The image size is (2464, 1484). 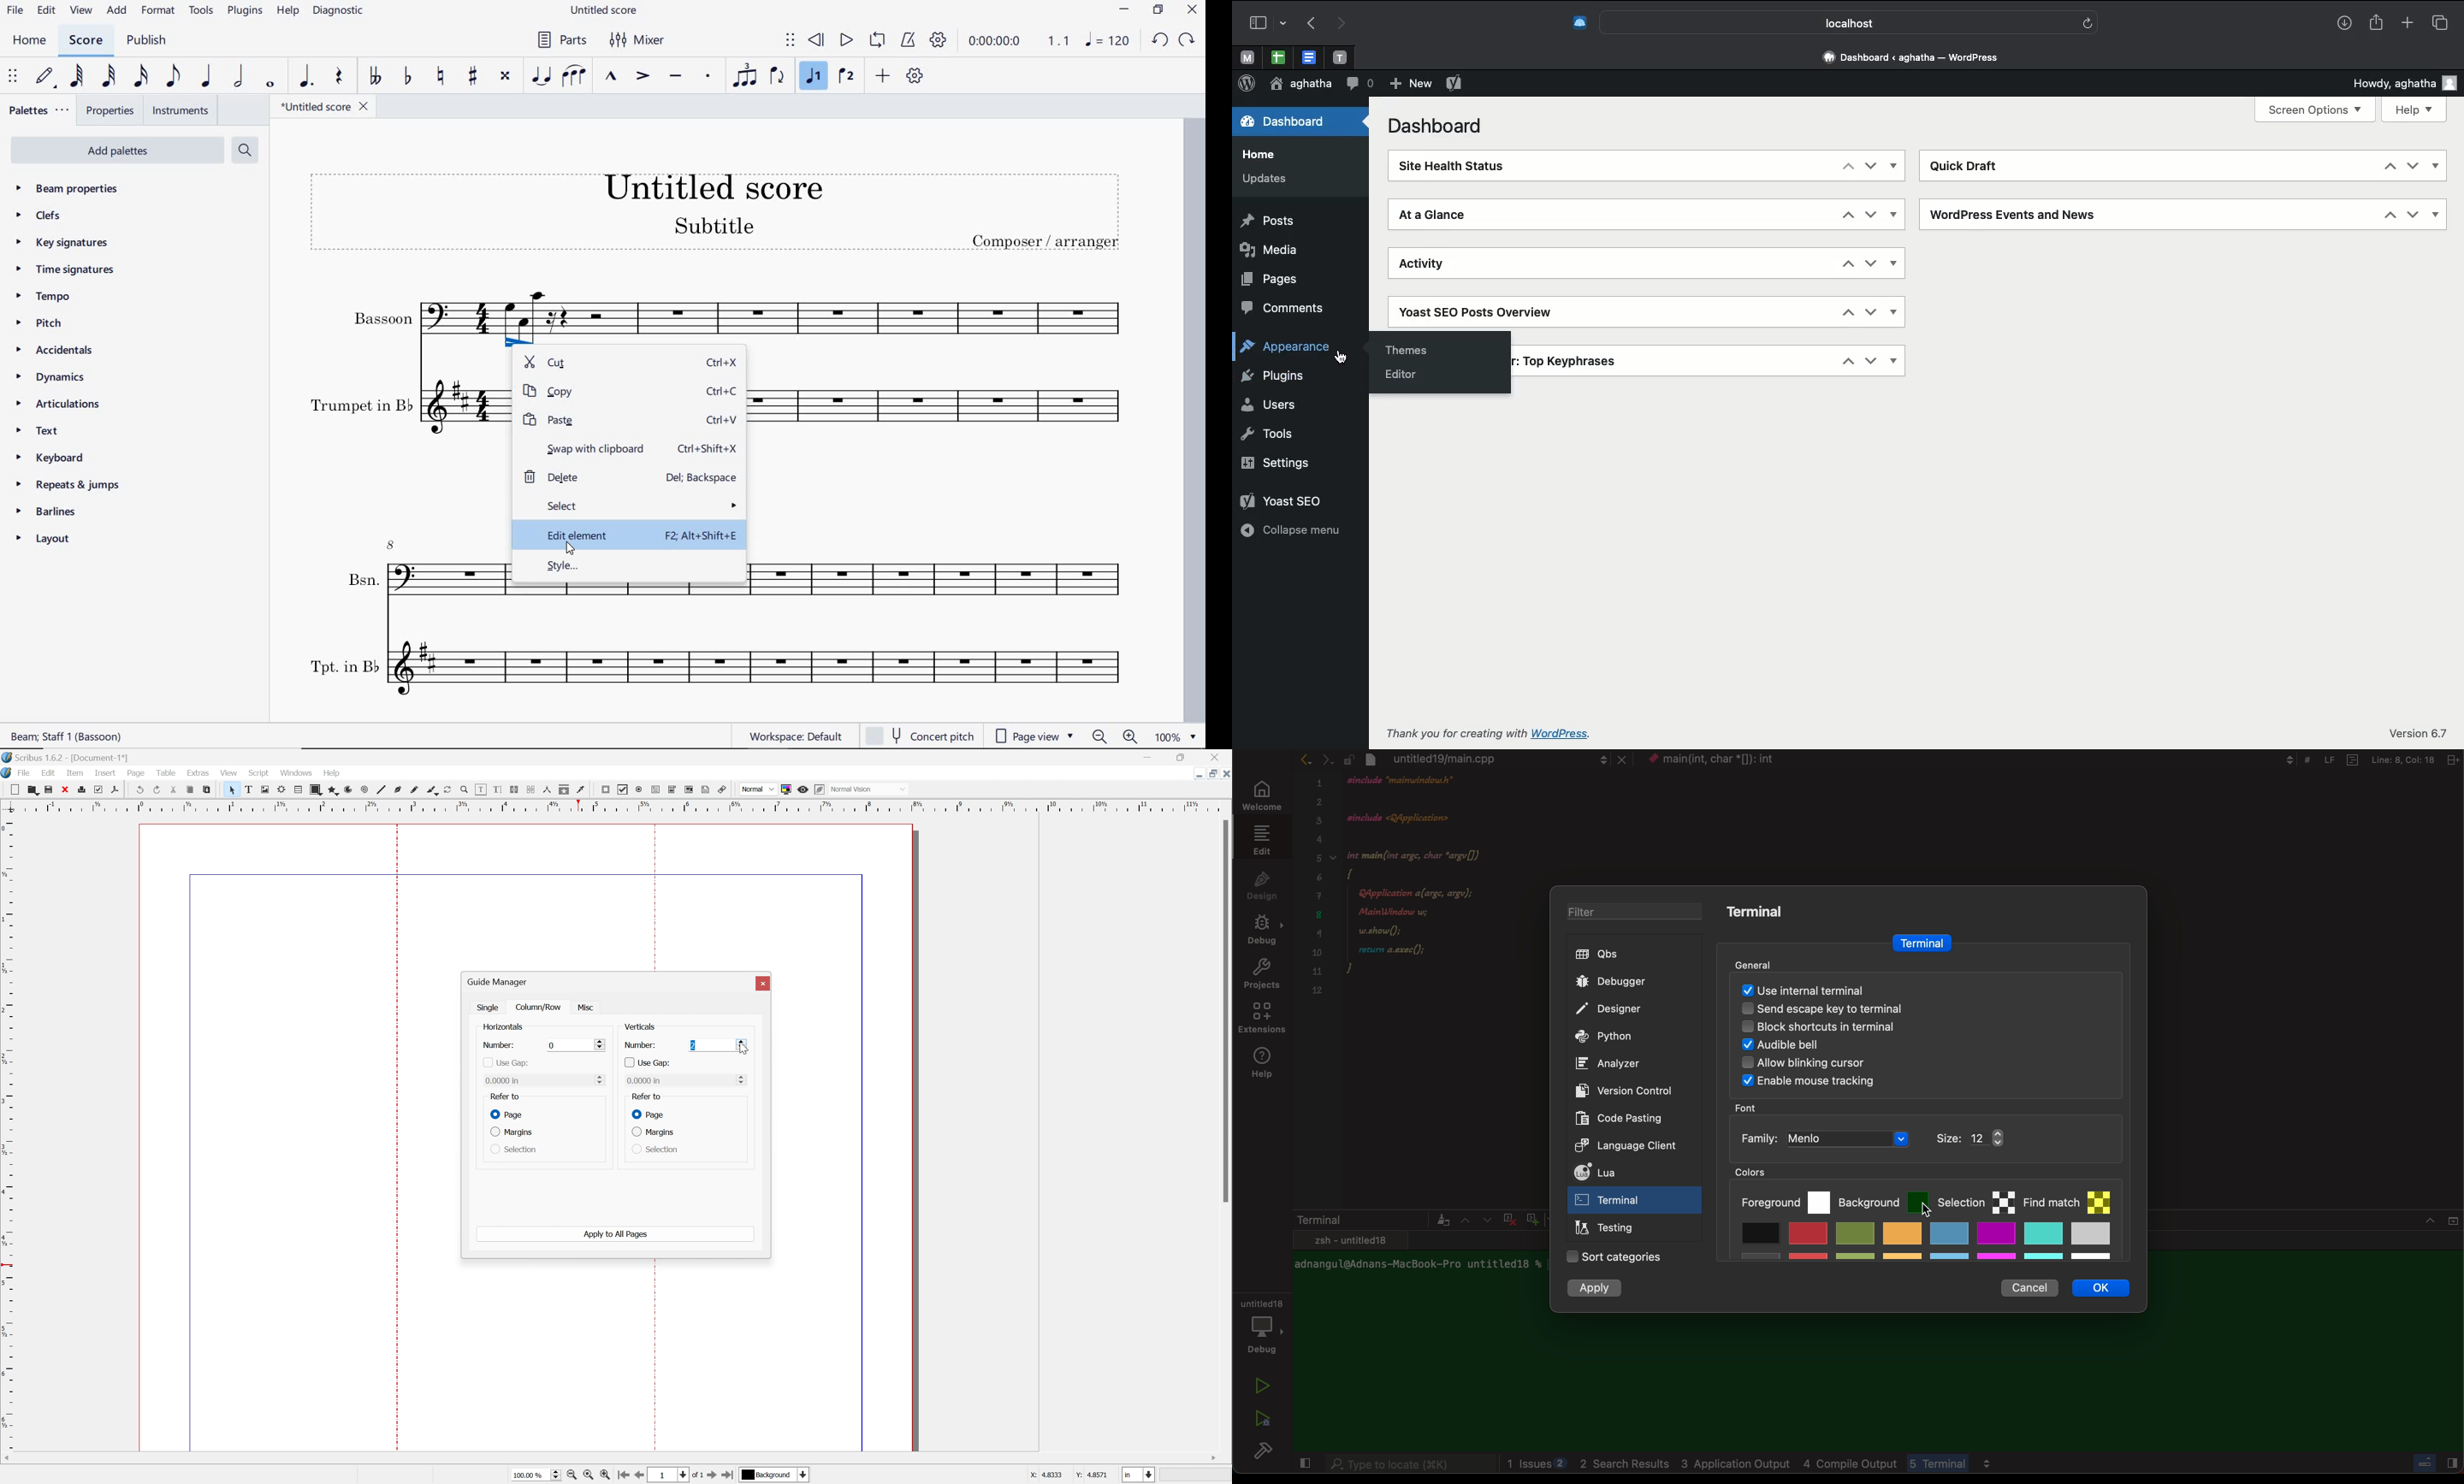 What do you see at coordinates (639, 1477) in the screenshot?
I see `go to previous page` at bounding box center [639, 1477].